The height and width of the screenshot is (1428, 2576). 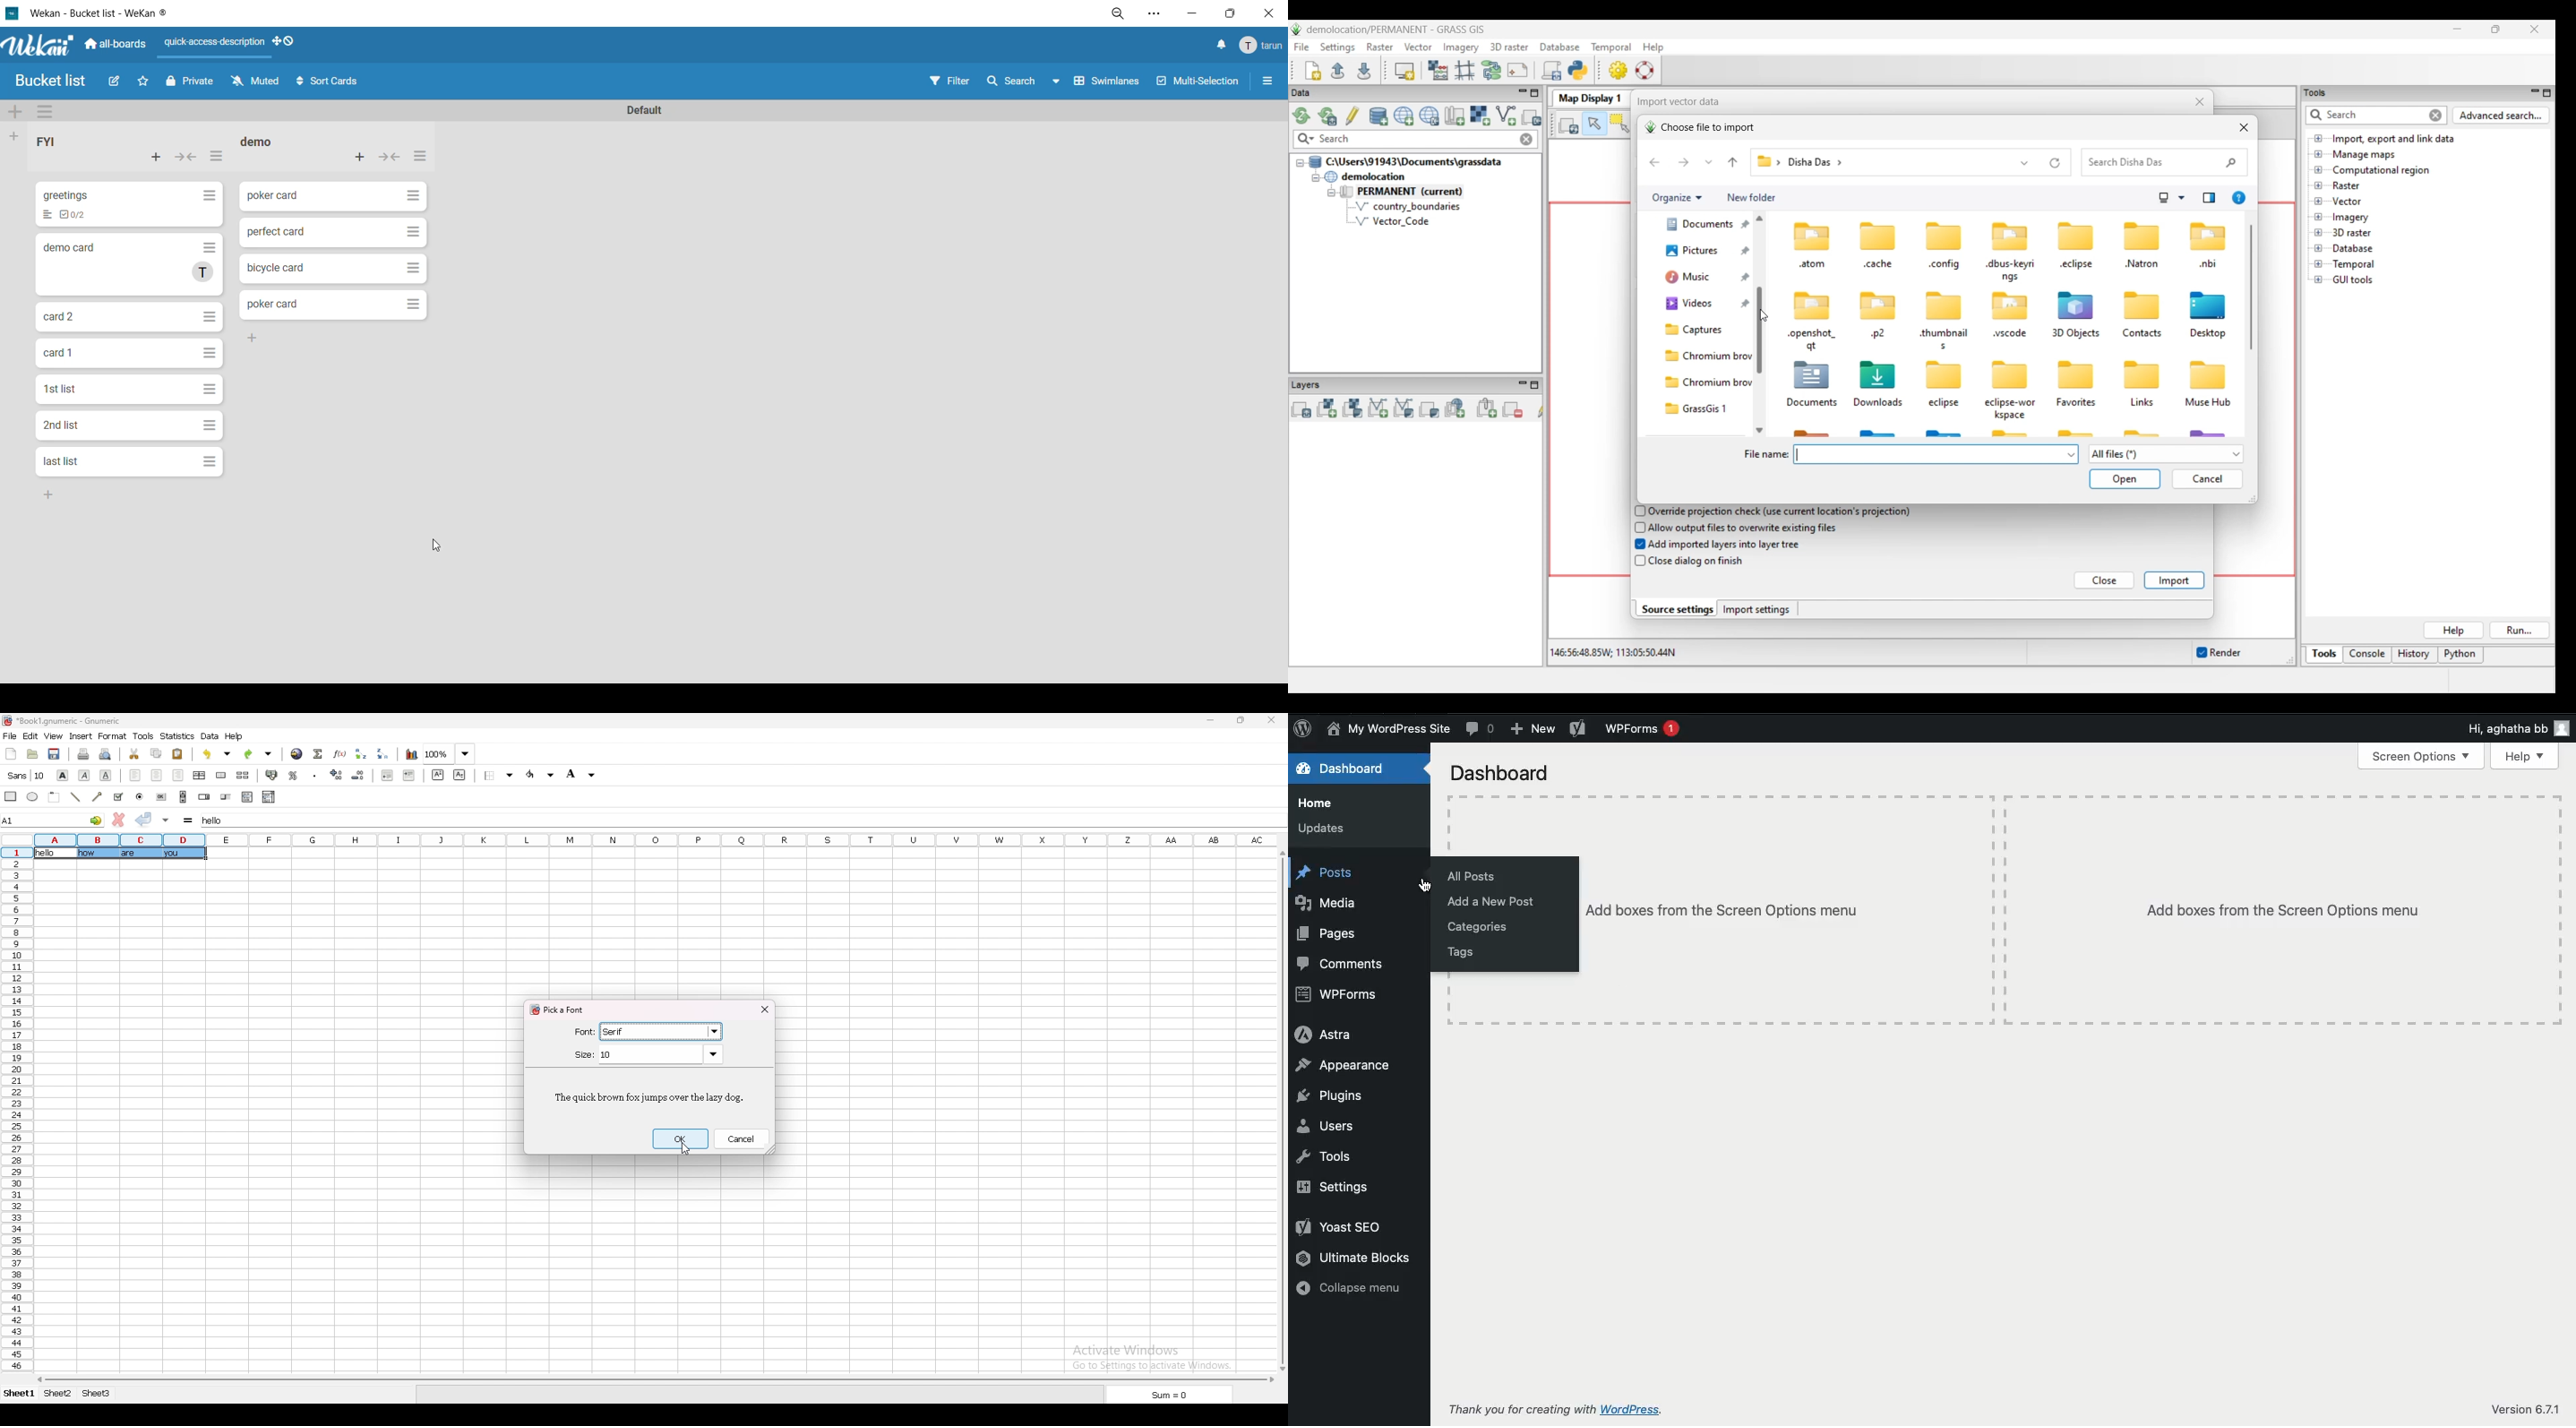 I want to click on new, so click(x=10, y=754).